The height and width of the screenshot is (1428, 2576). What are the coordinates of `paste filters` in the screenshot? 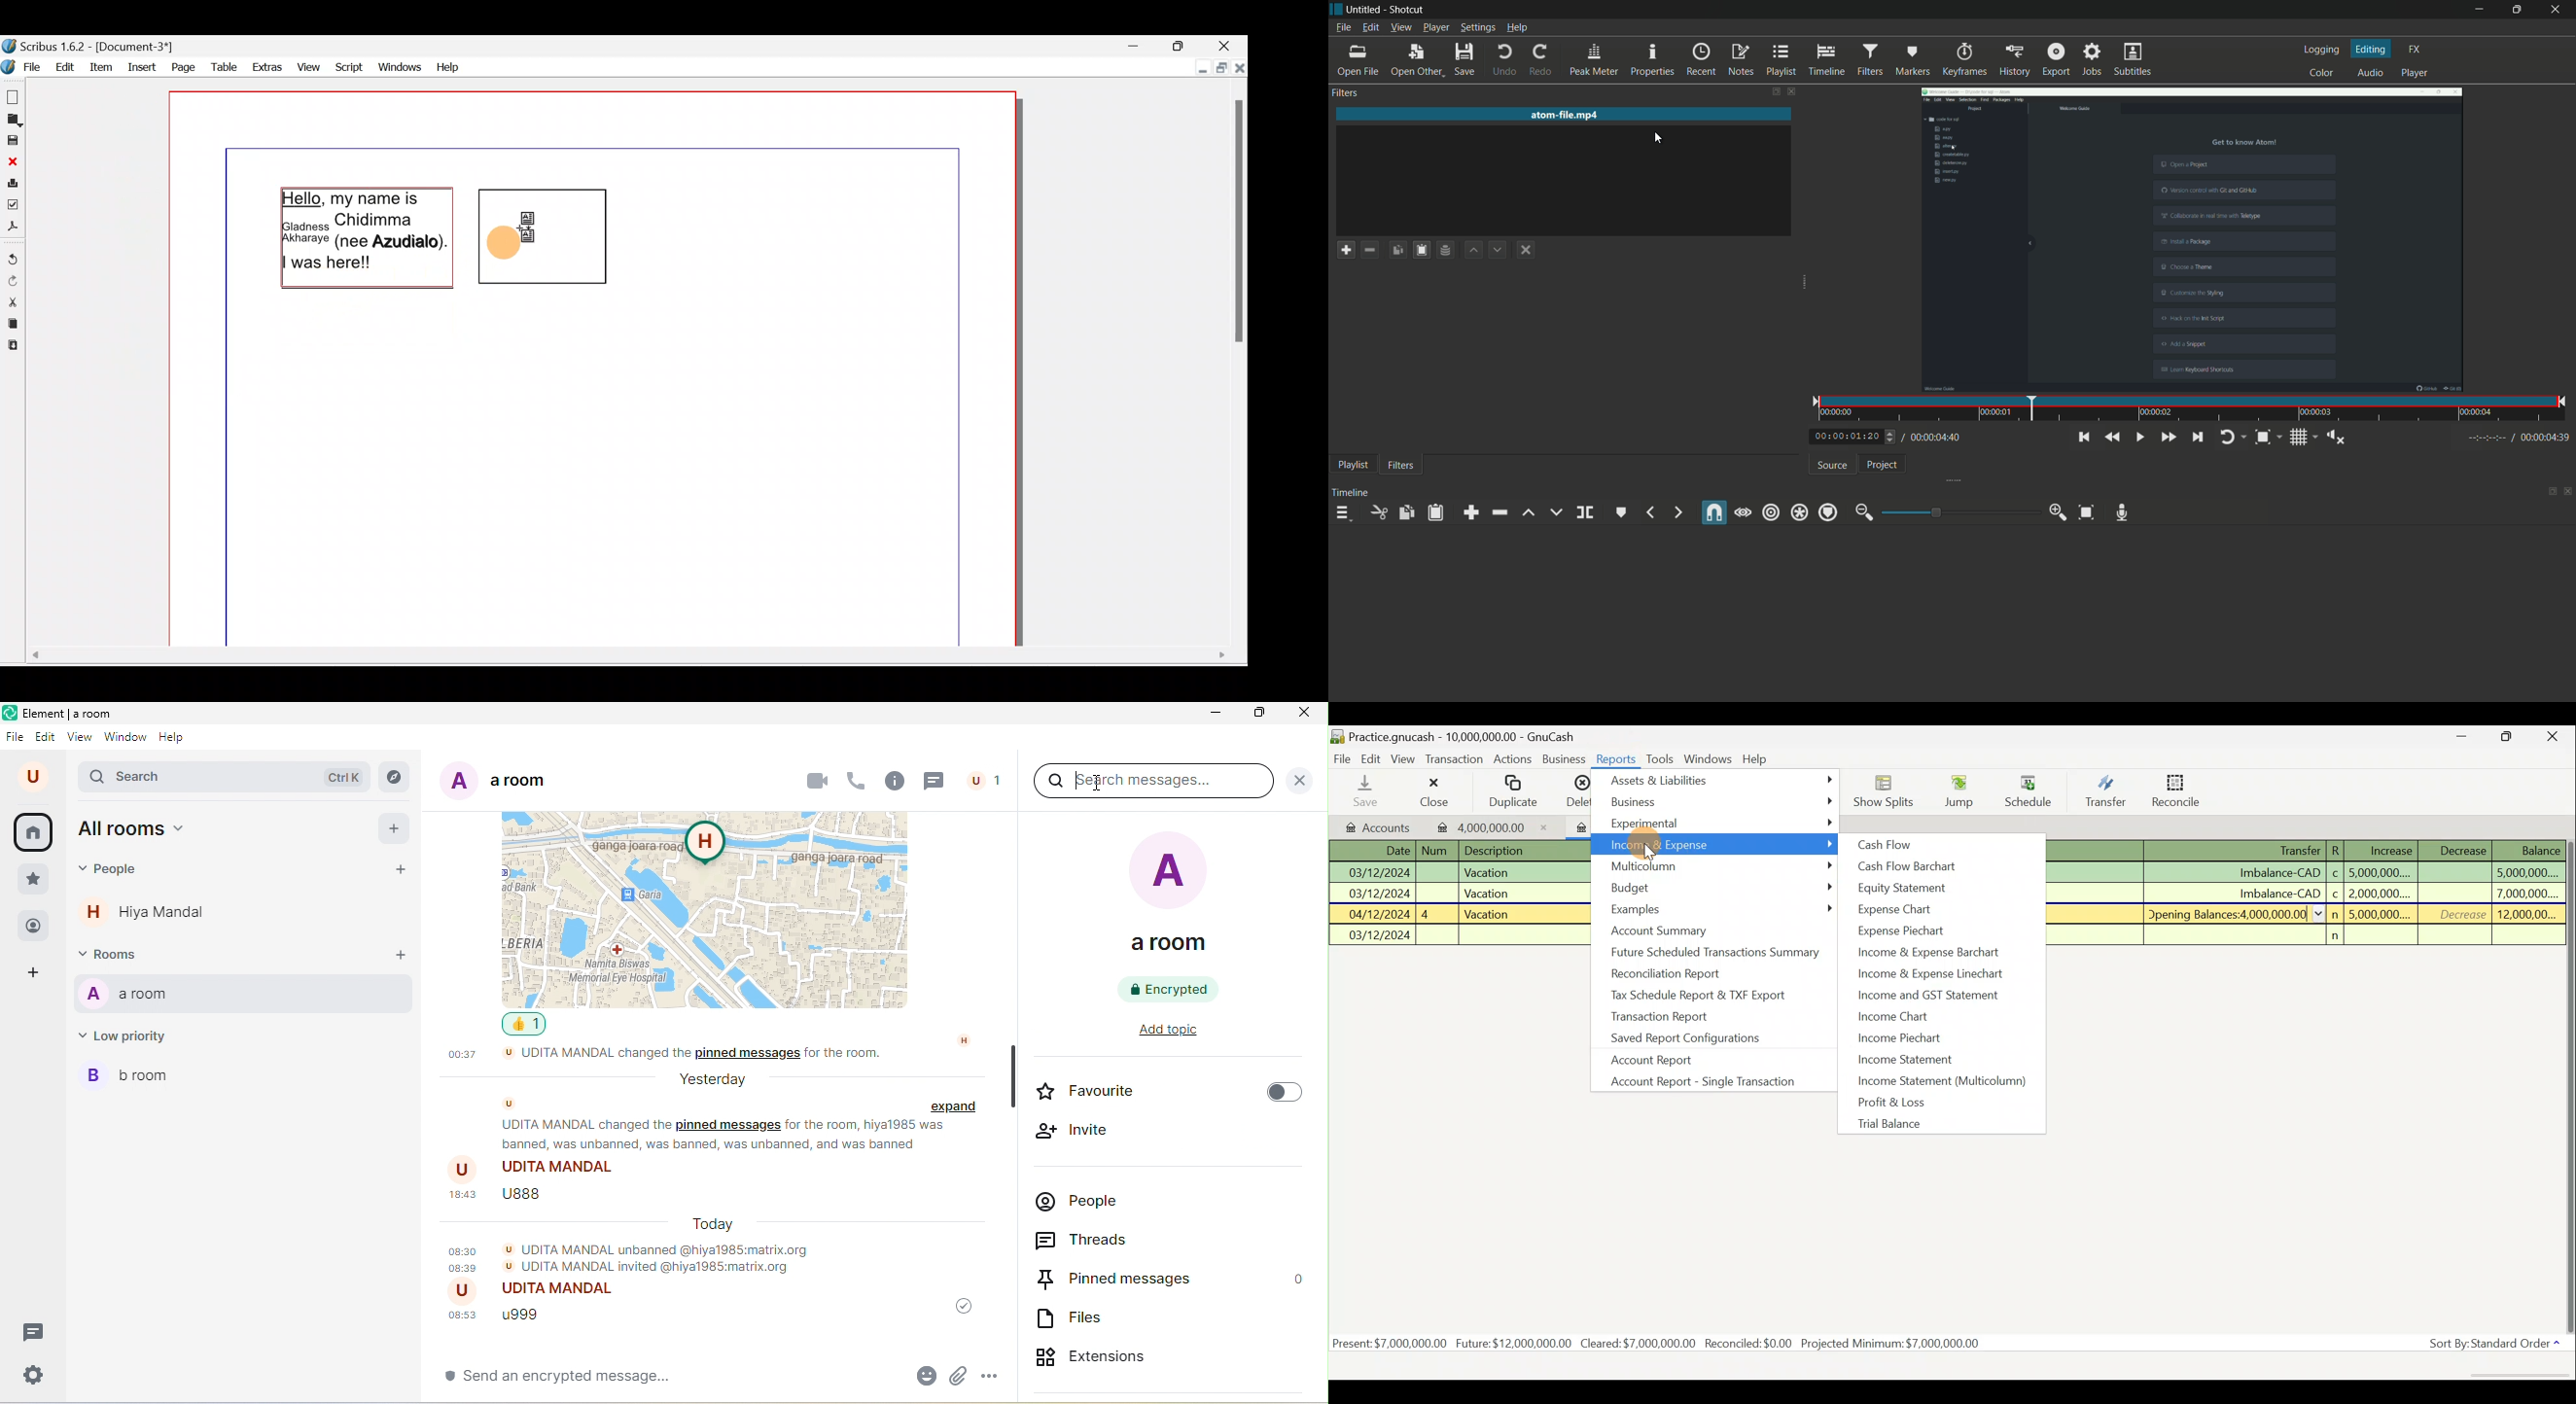 It's located at (1421, 249).